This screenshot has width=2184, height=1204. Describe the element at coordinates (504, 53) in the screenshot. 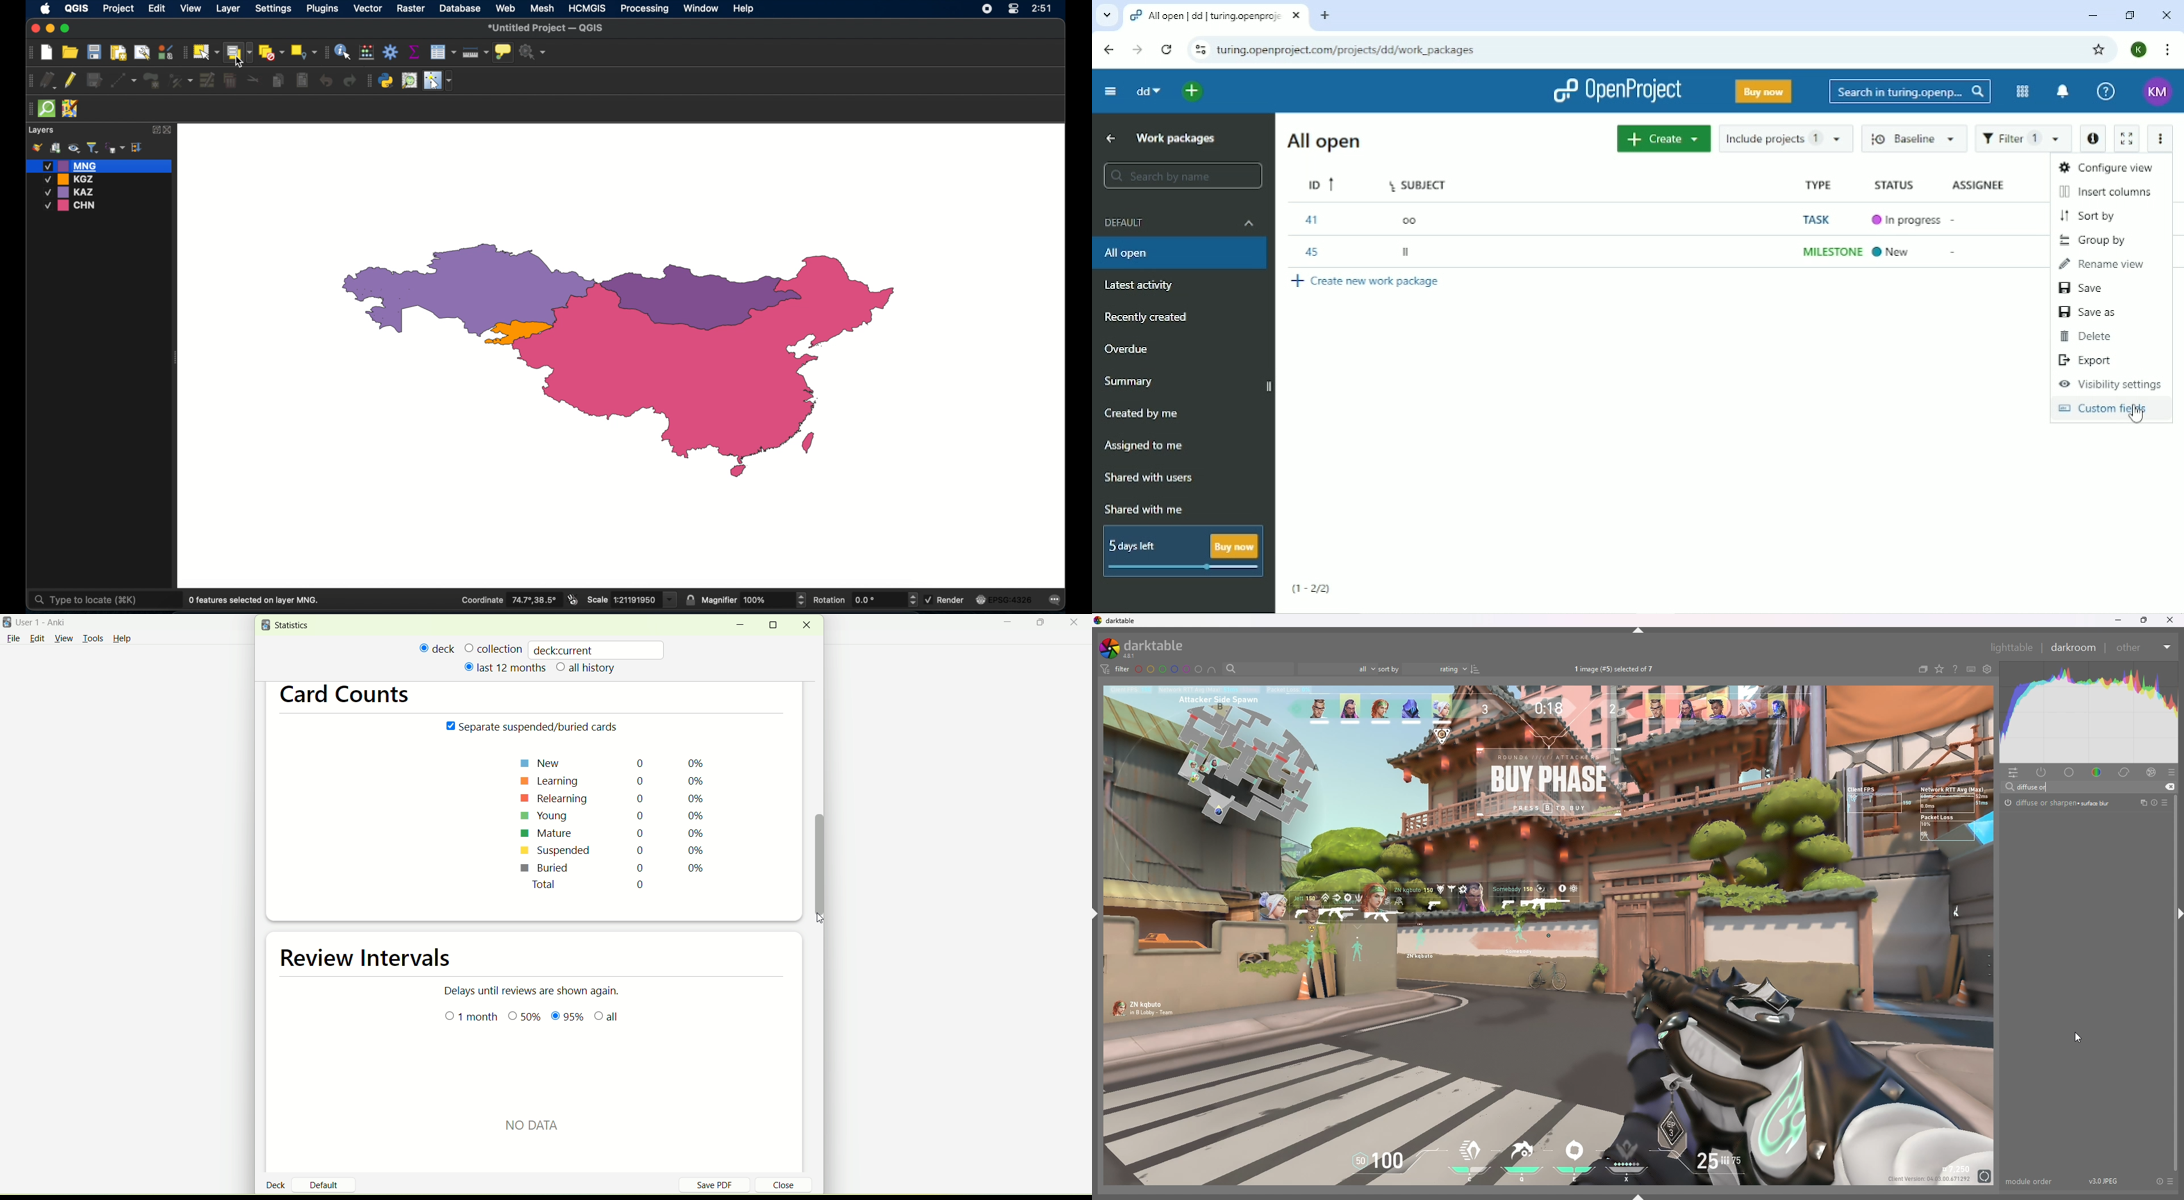

I see `show map tips` at that location.